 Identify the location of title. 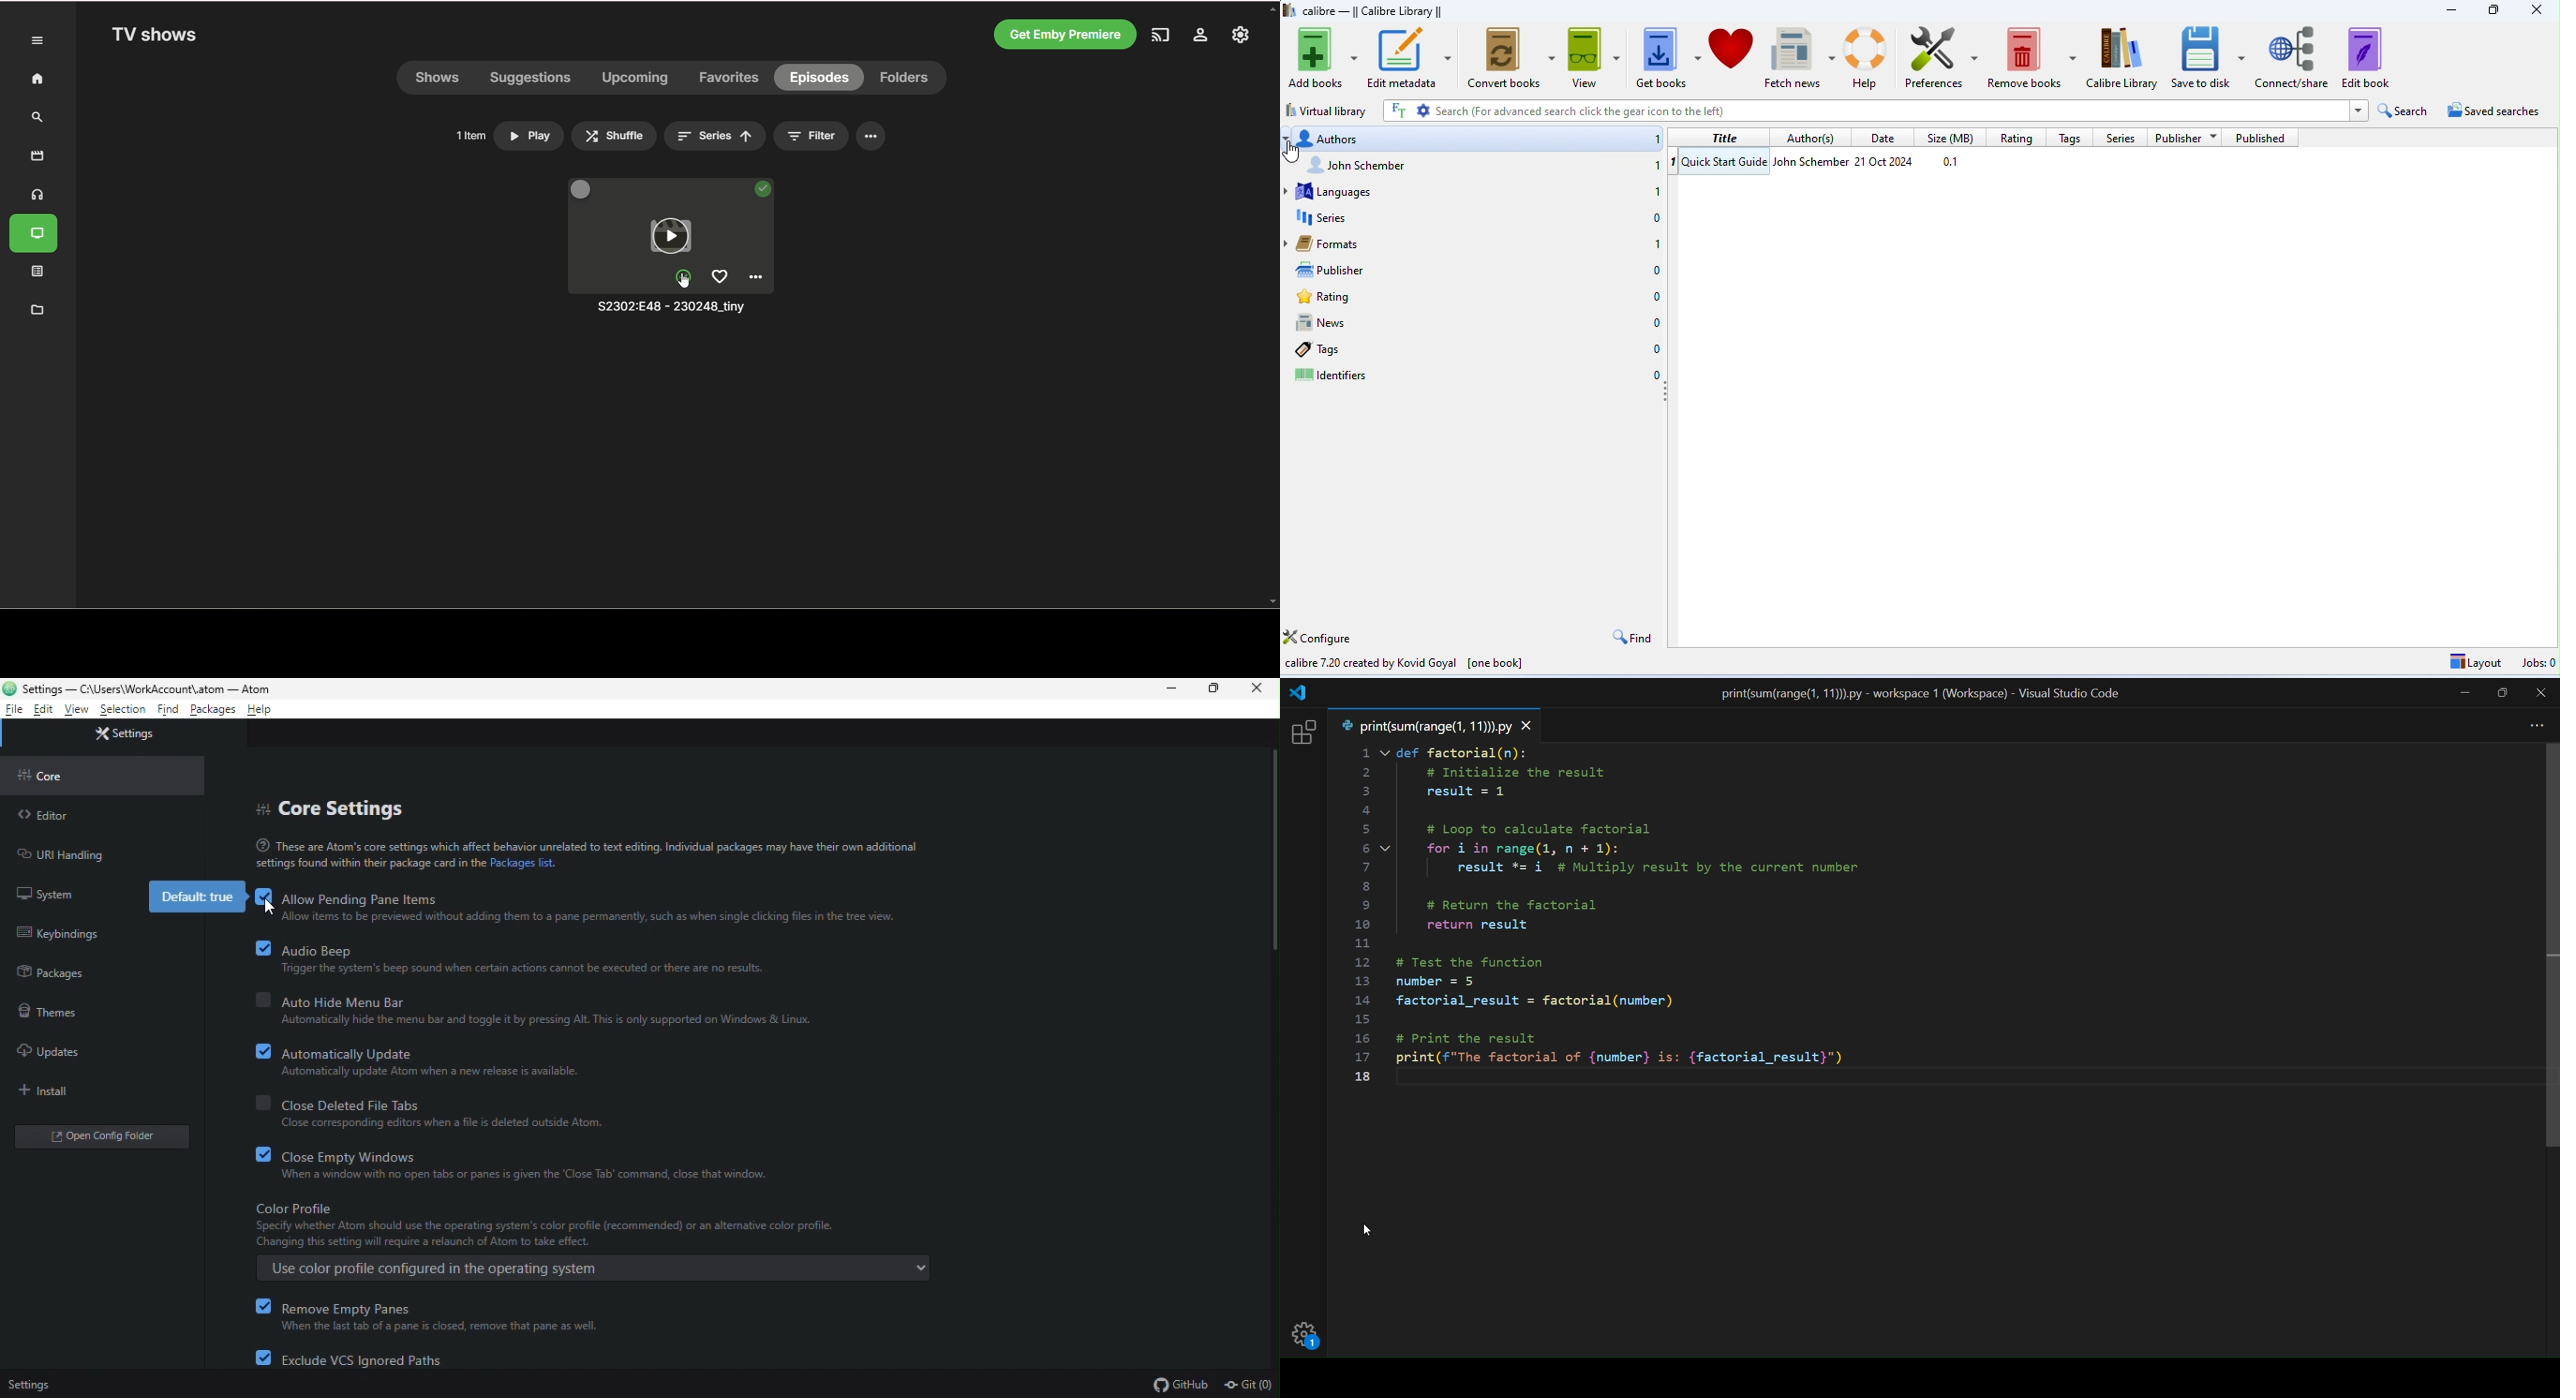
(1923, 693).